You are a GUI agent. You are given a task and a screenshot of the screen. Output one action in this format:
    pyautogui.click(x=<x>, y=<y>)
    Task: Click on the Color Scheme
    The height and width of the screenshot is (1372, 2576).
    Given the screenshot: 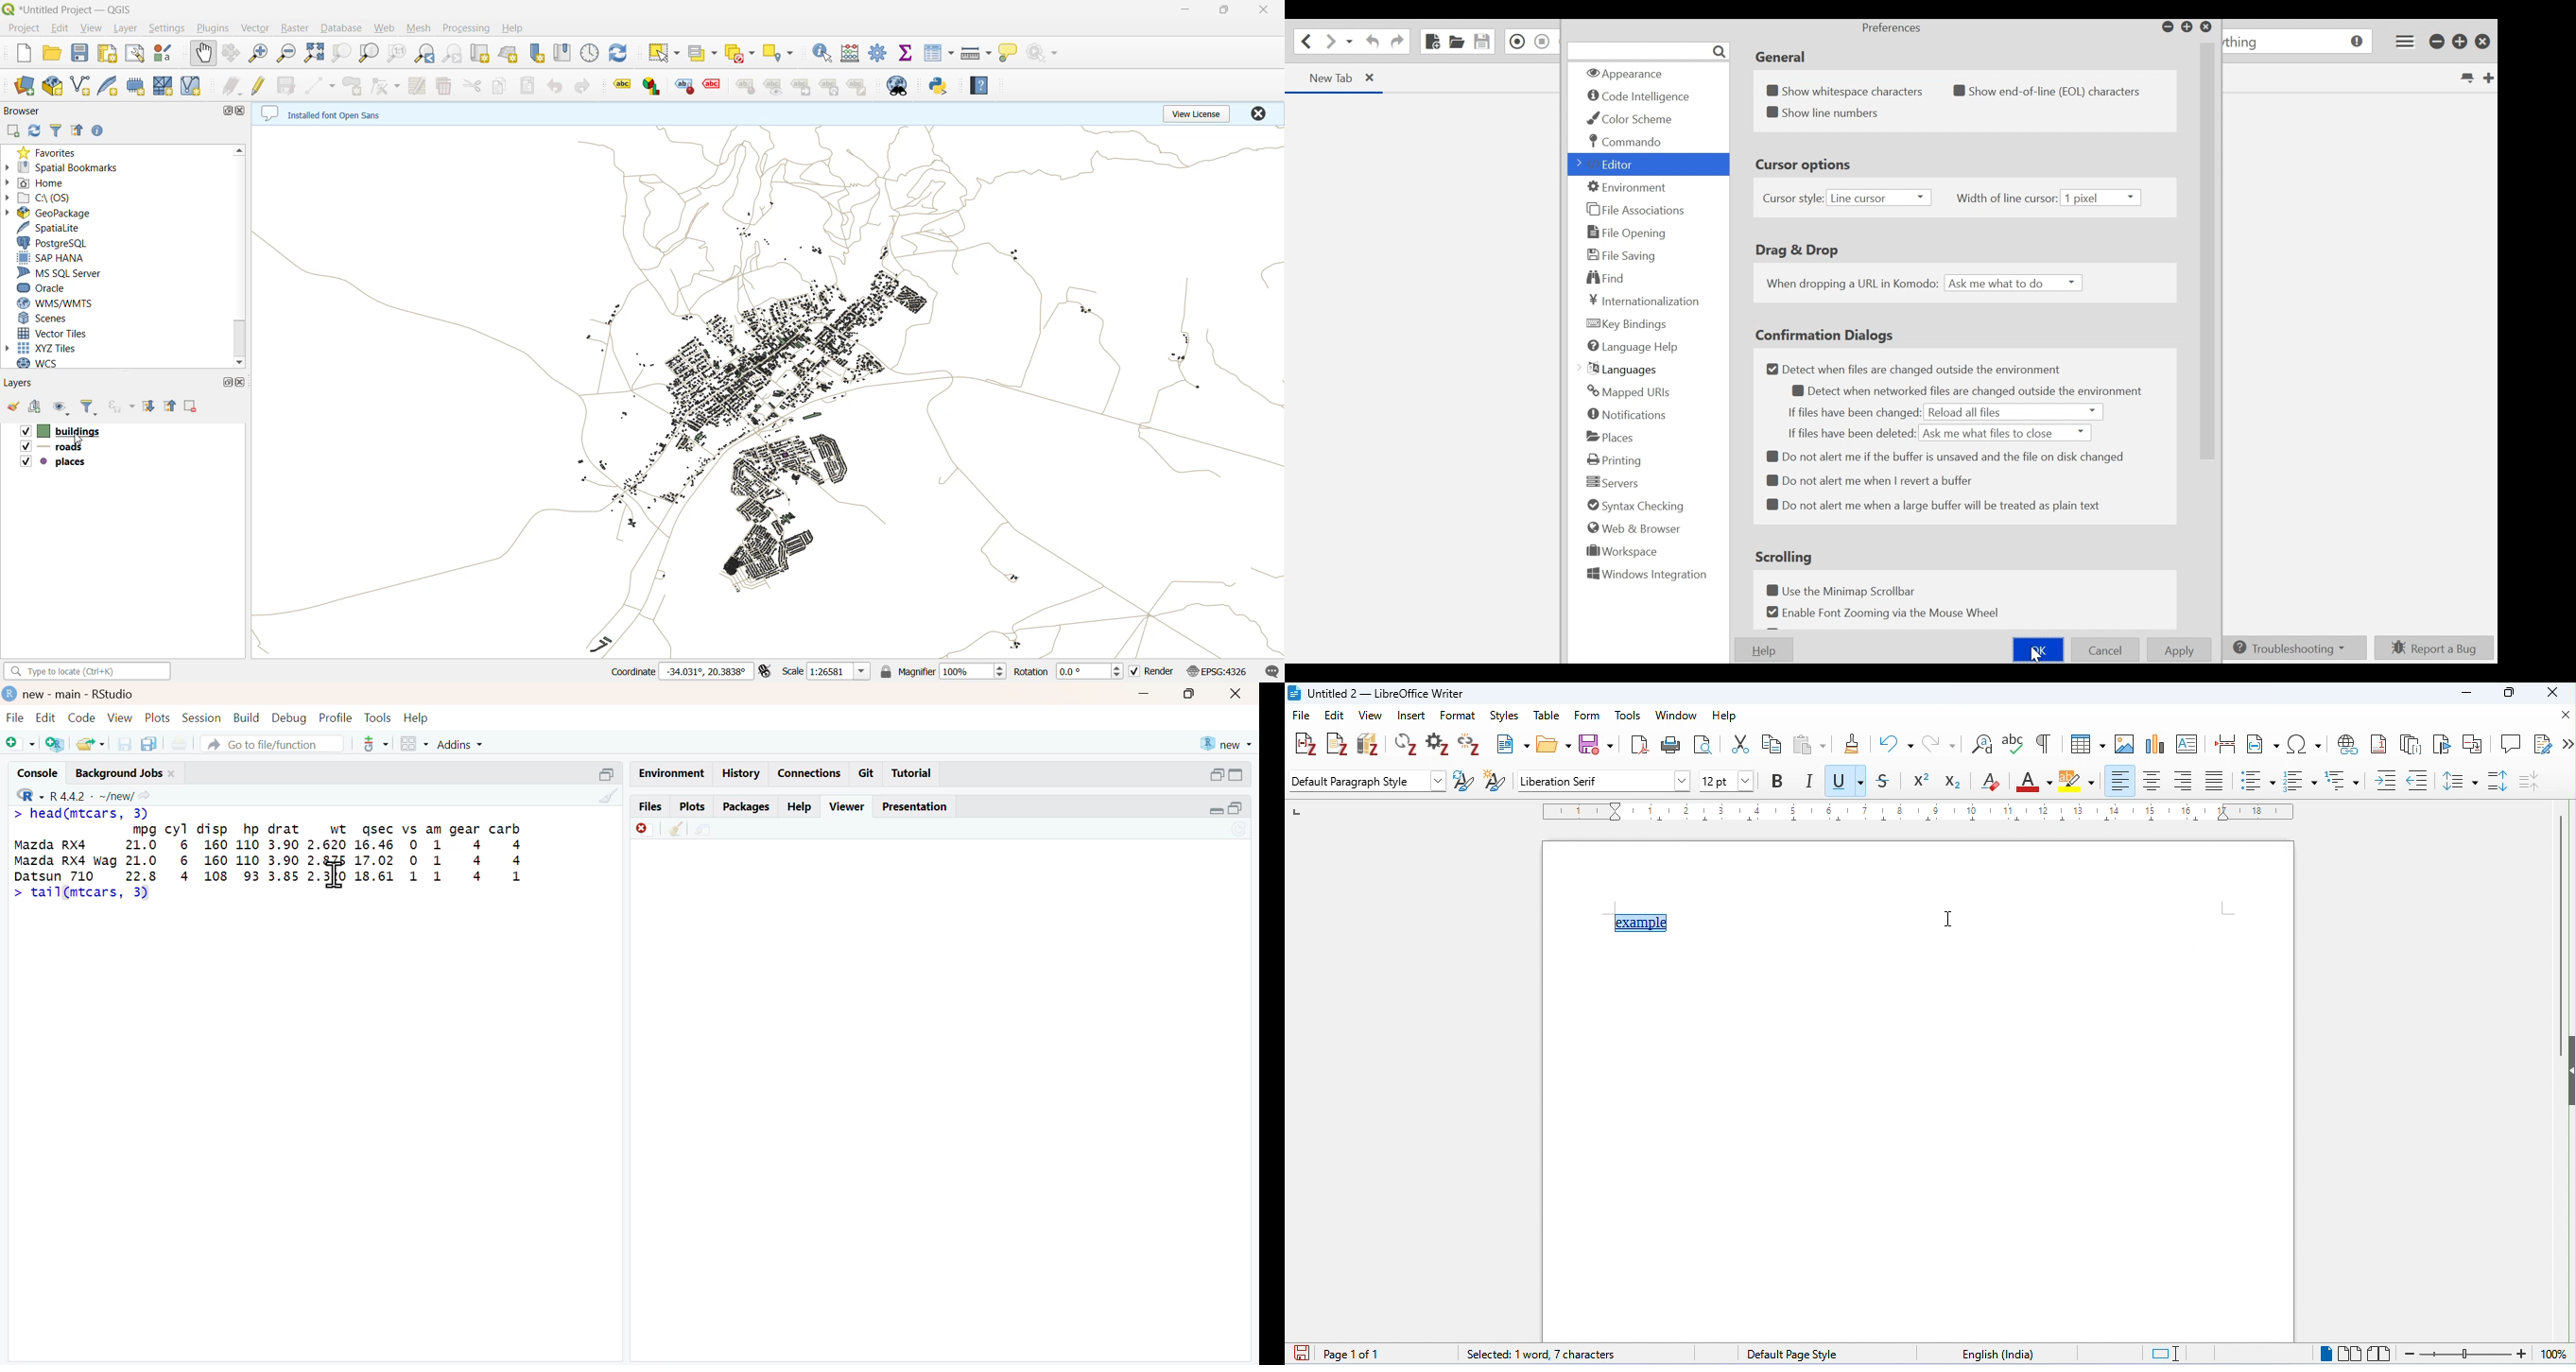 What is the action you would take?
    pyautogui.click(x=1634, y=119)
    